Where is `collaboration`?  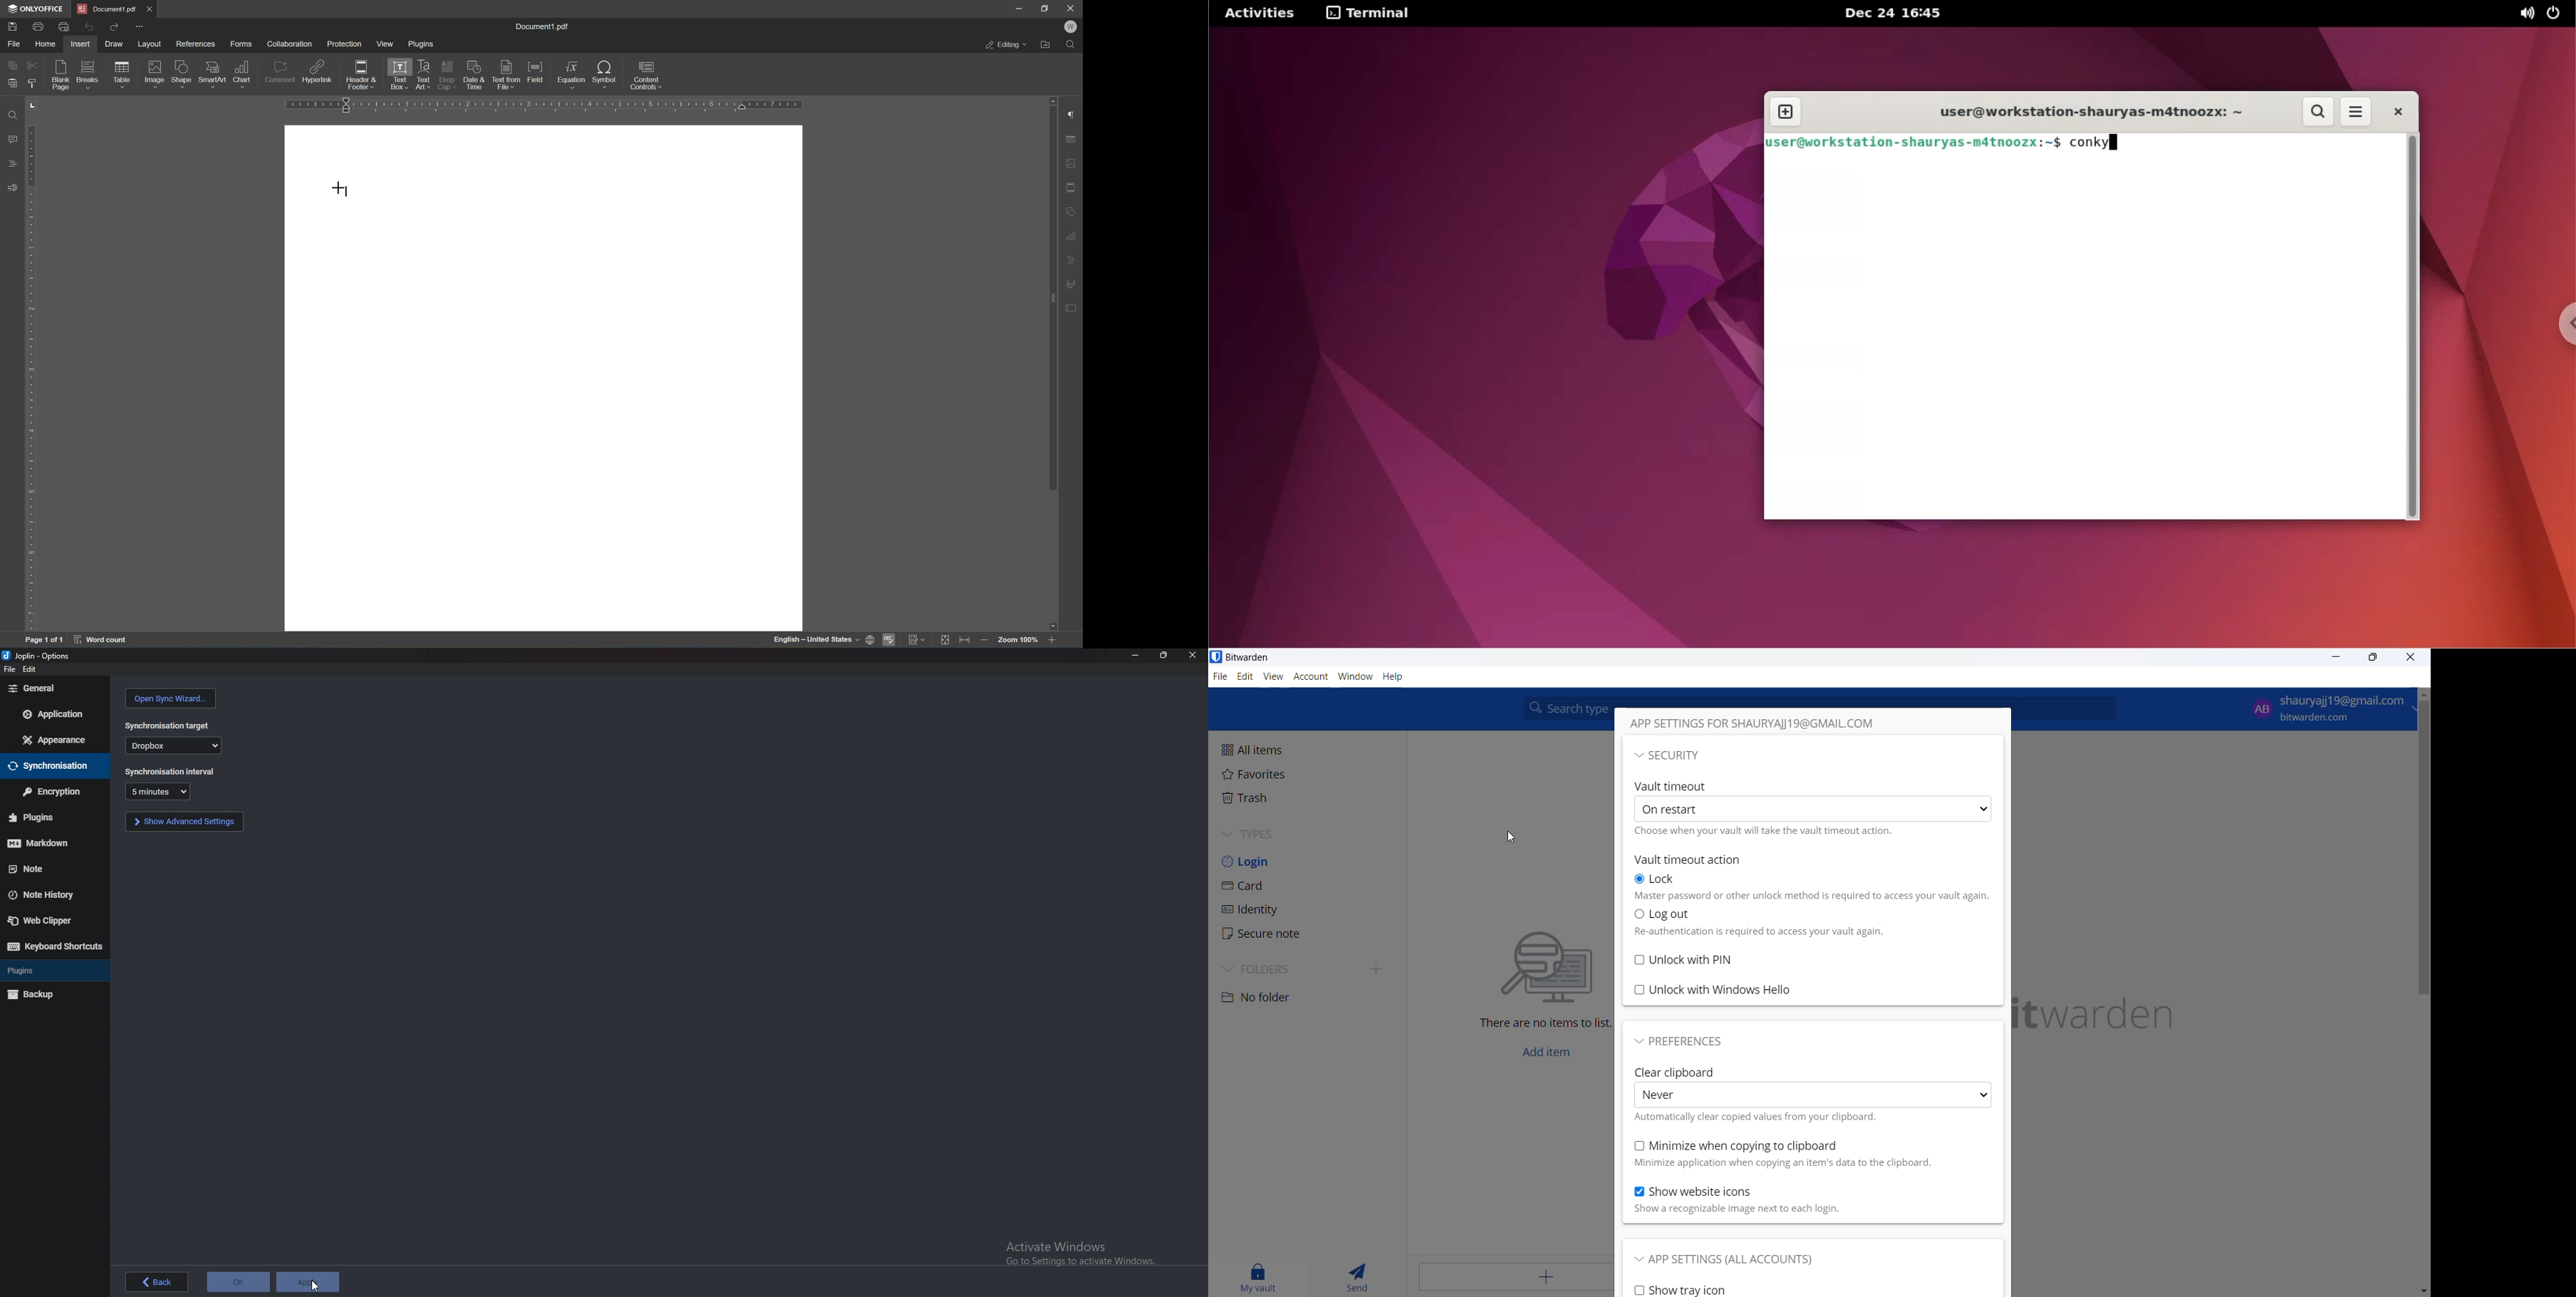
collaboration is located at coordinates (291, 44).